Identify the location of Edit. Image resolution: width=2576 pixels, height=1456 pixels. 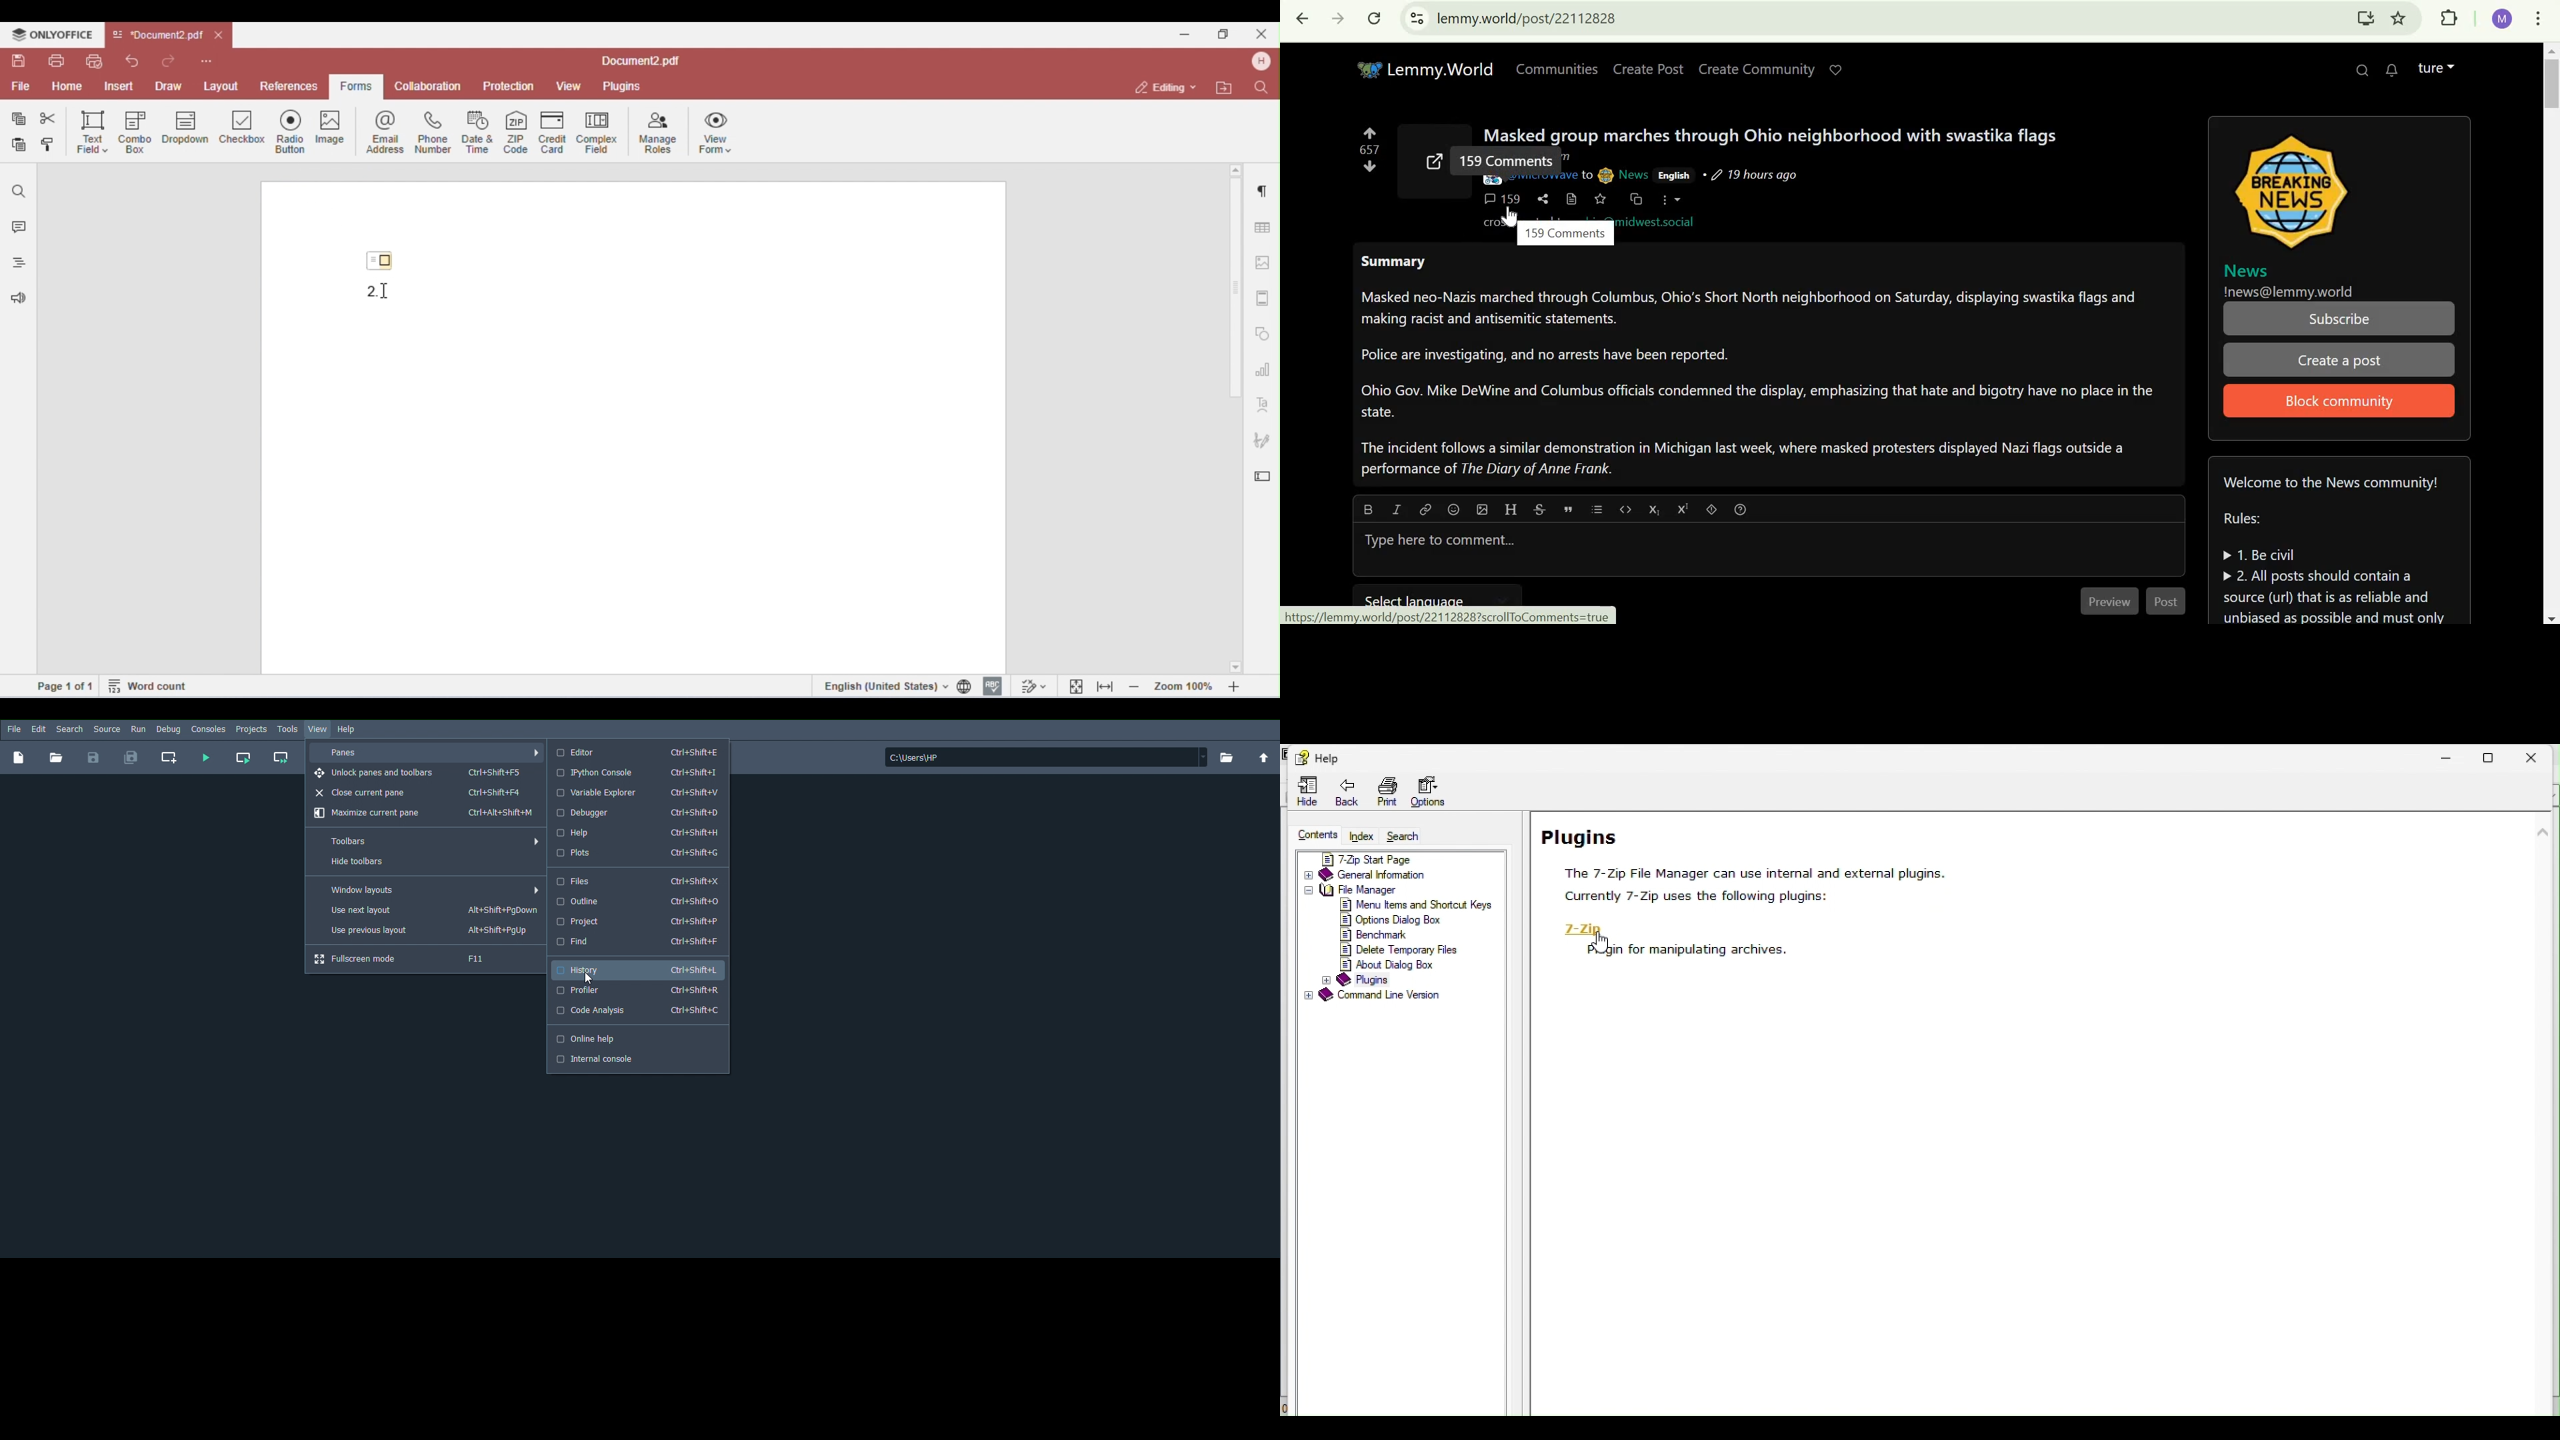
(39, 729).